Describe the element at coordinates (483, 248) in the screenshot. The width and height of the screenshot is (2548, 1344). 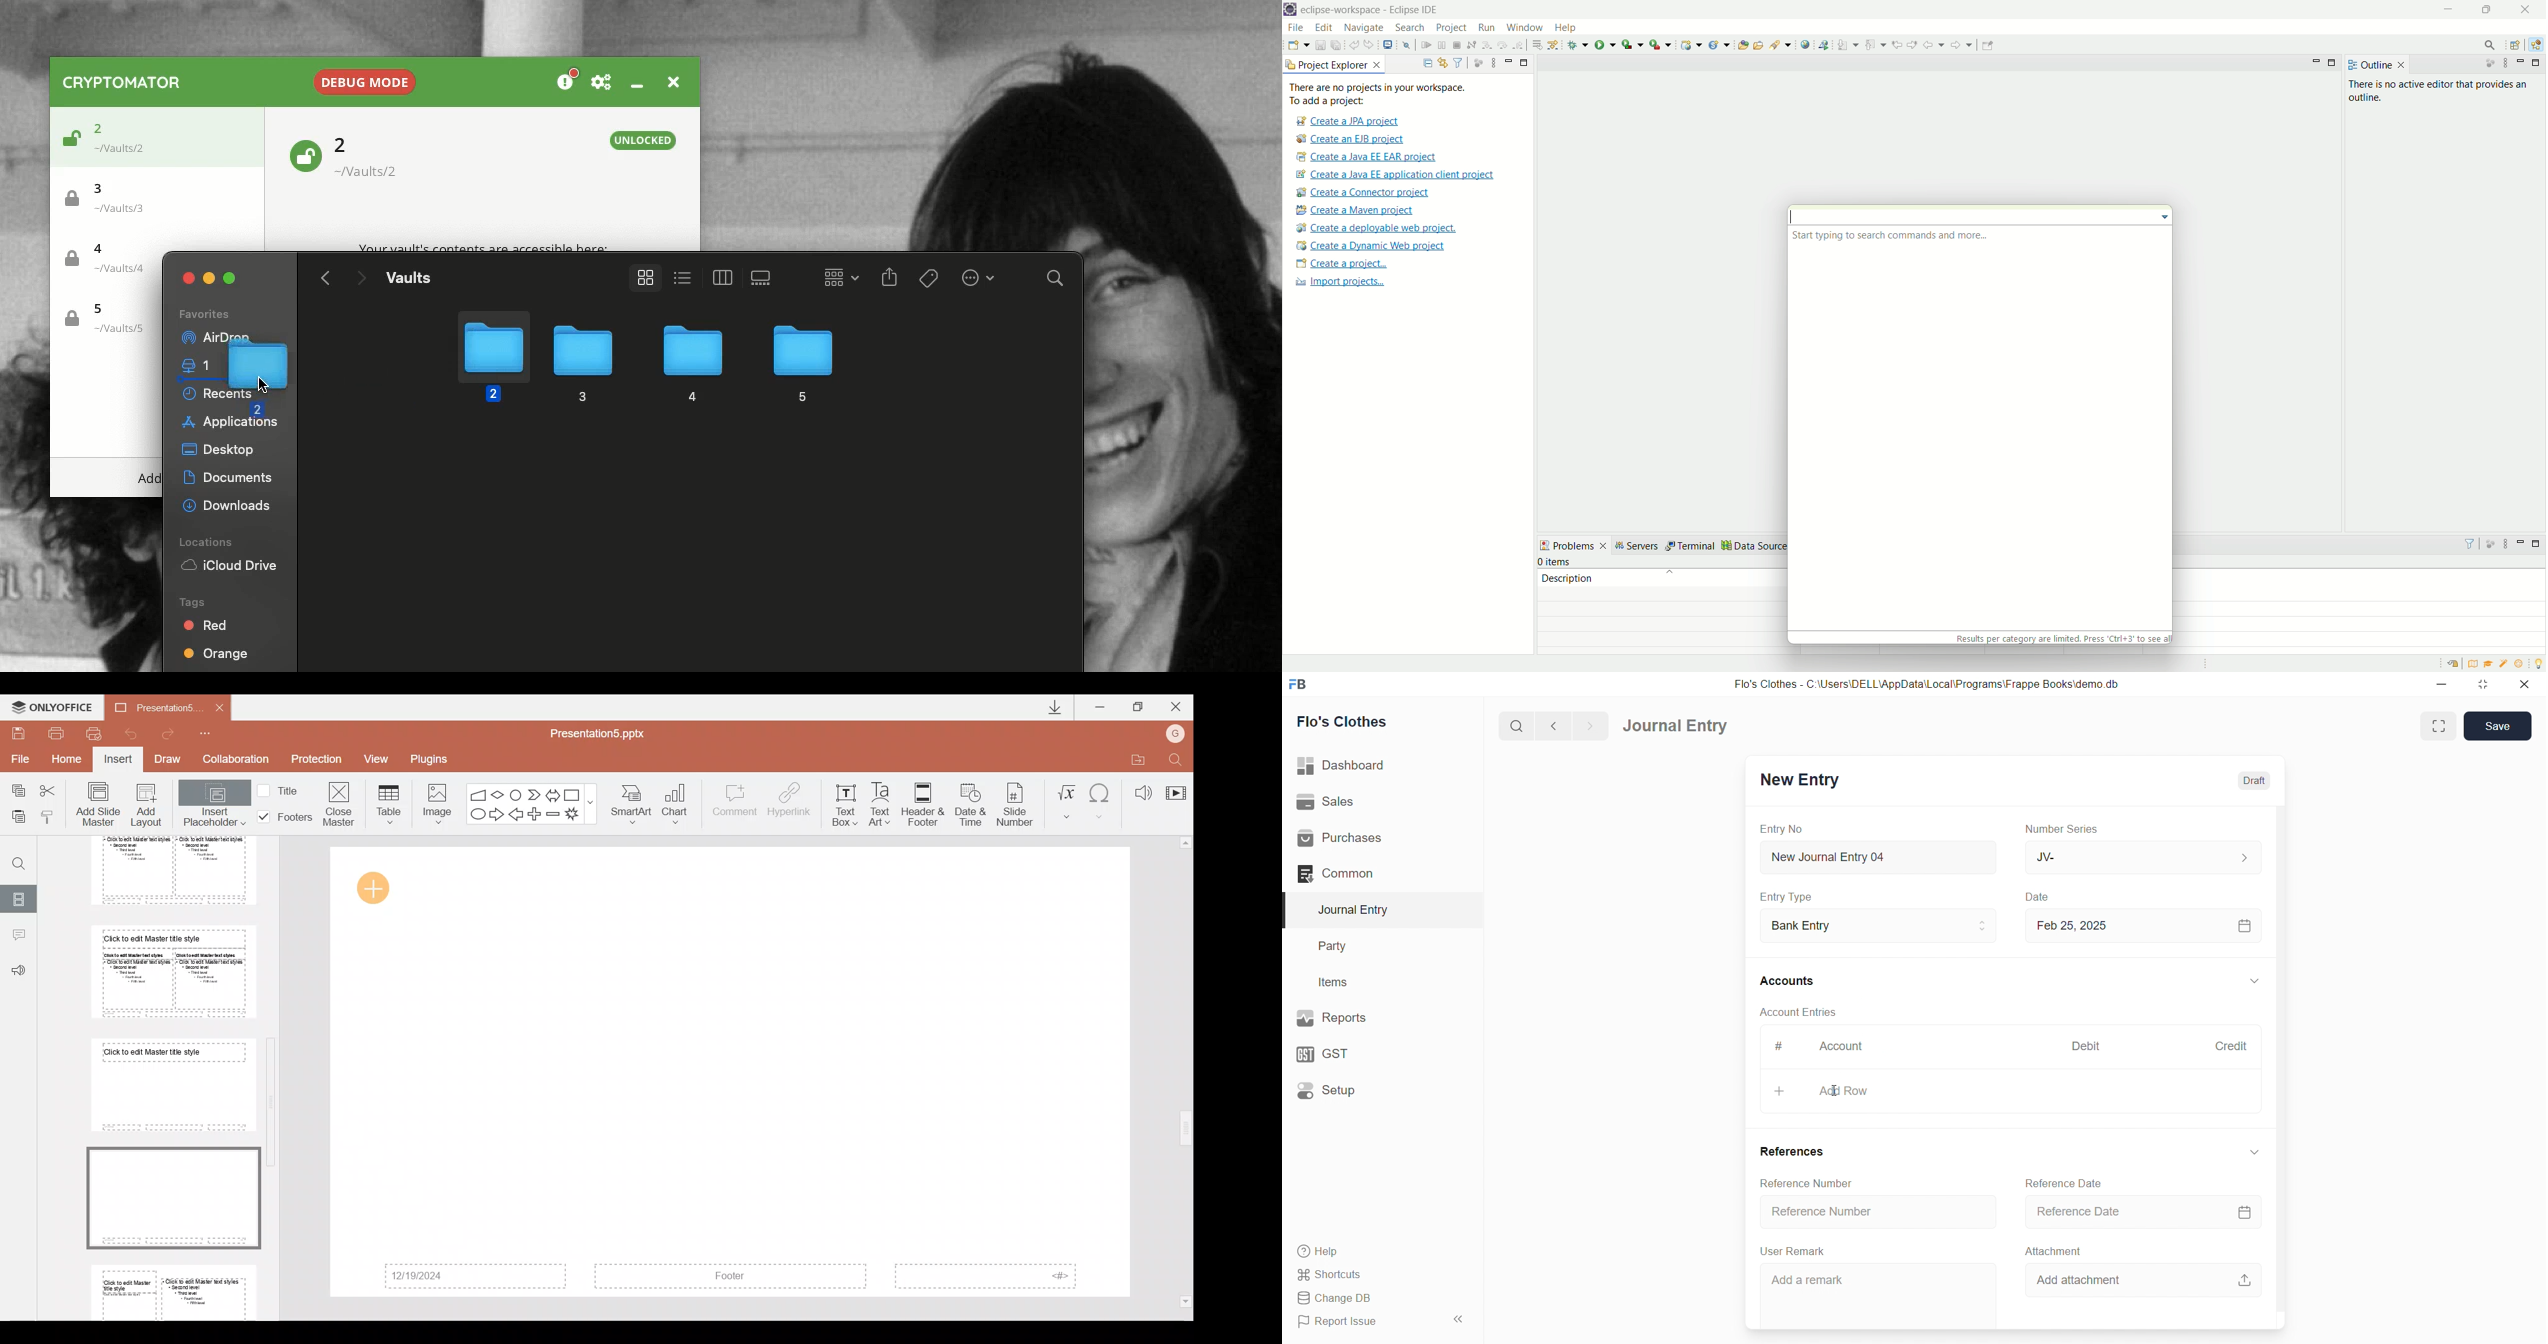
I see `Your vault's contents are accessible here` at that location.